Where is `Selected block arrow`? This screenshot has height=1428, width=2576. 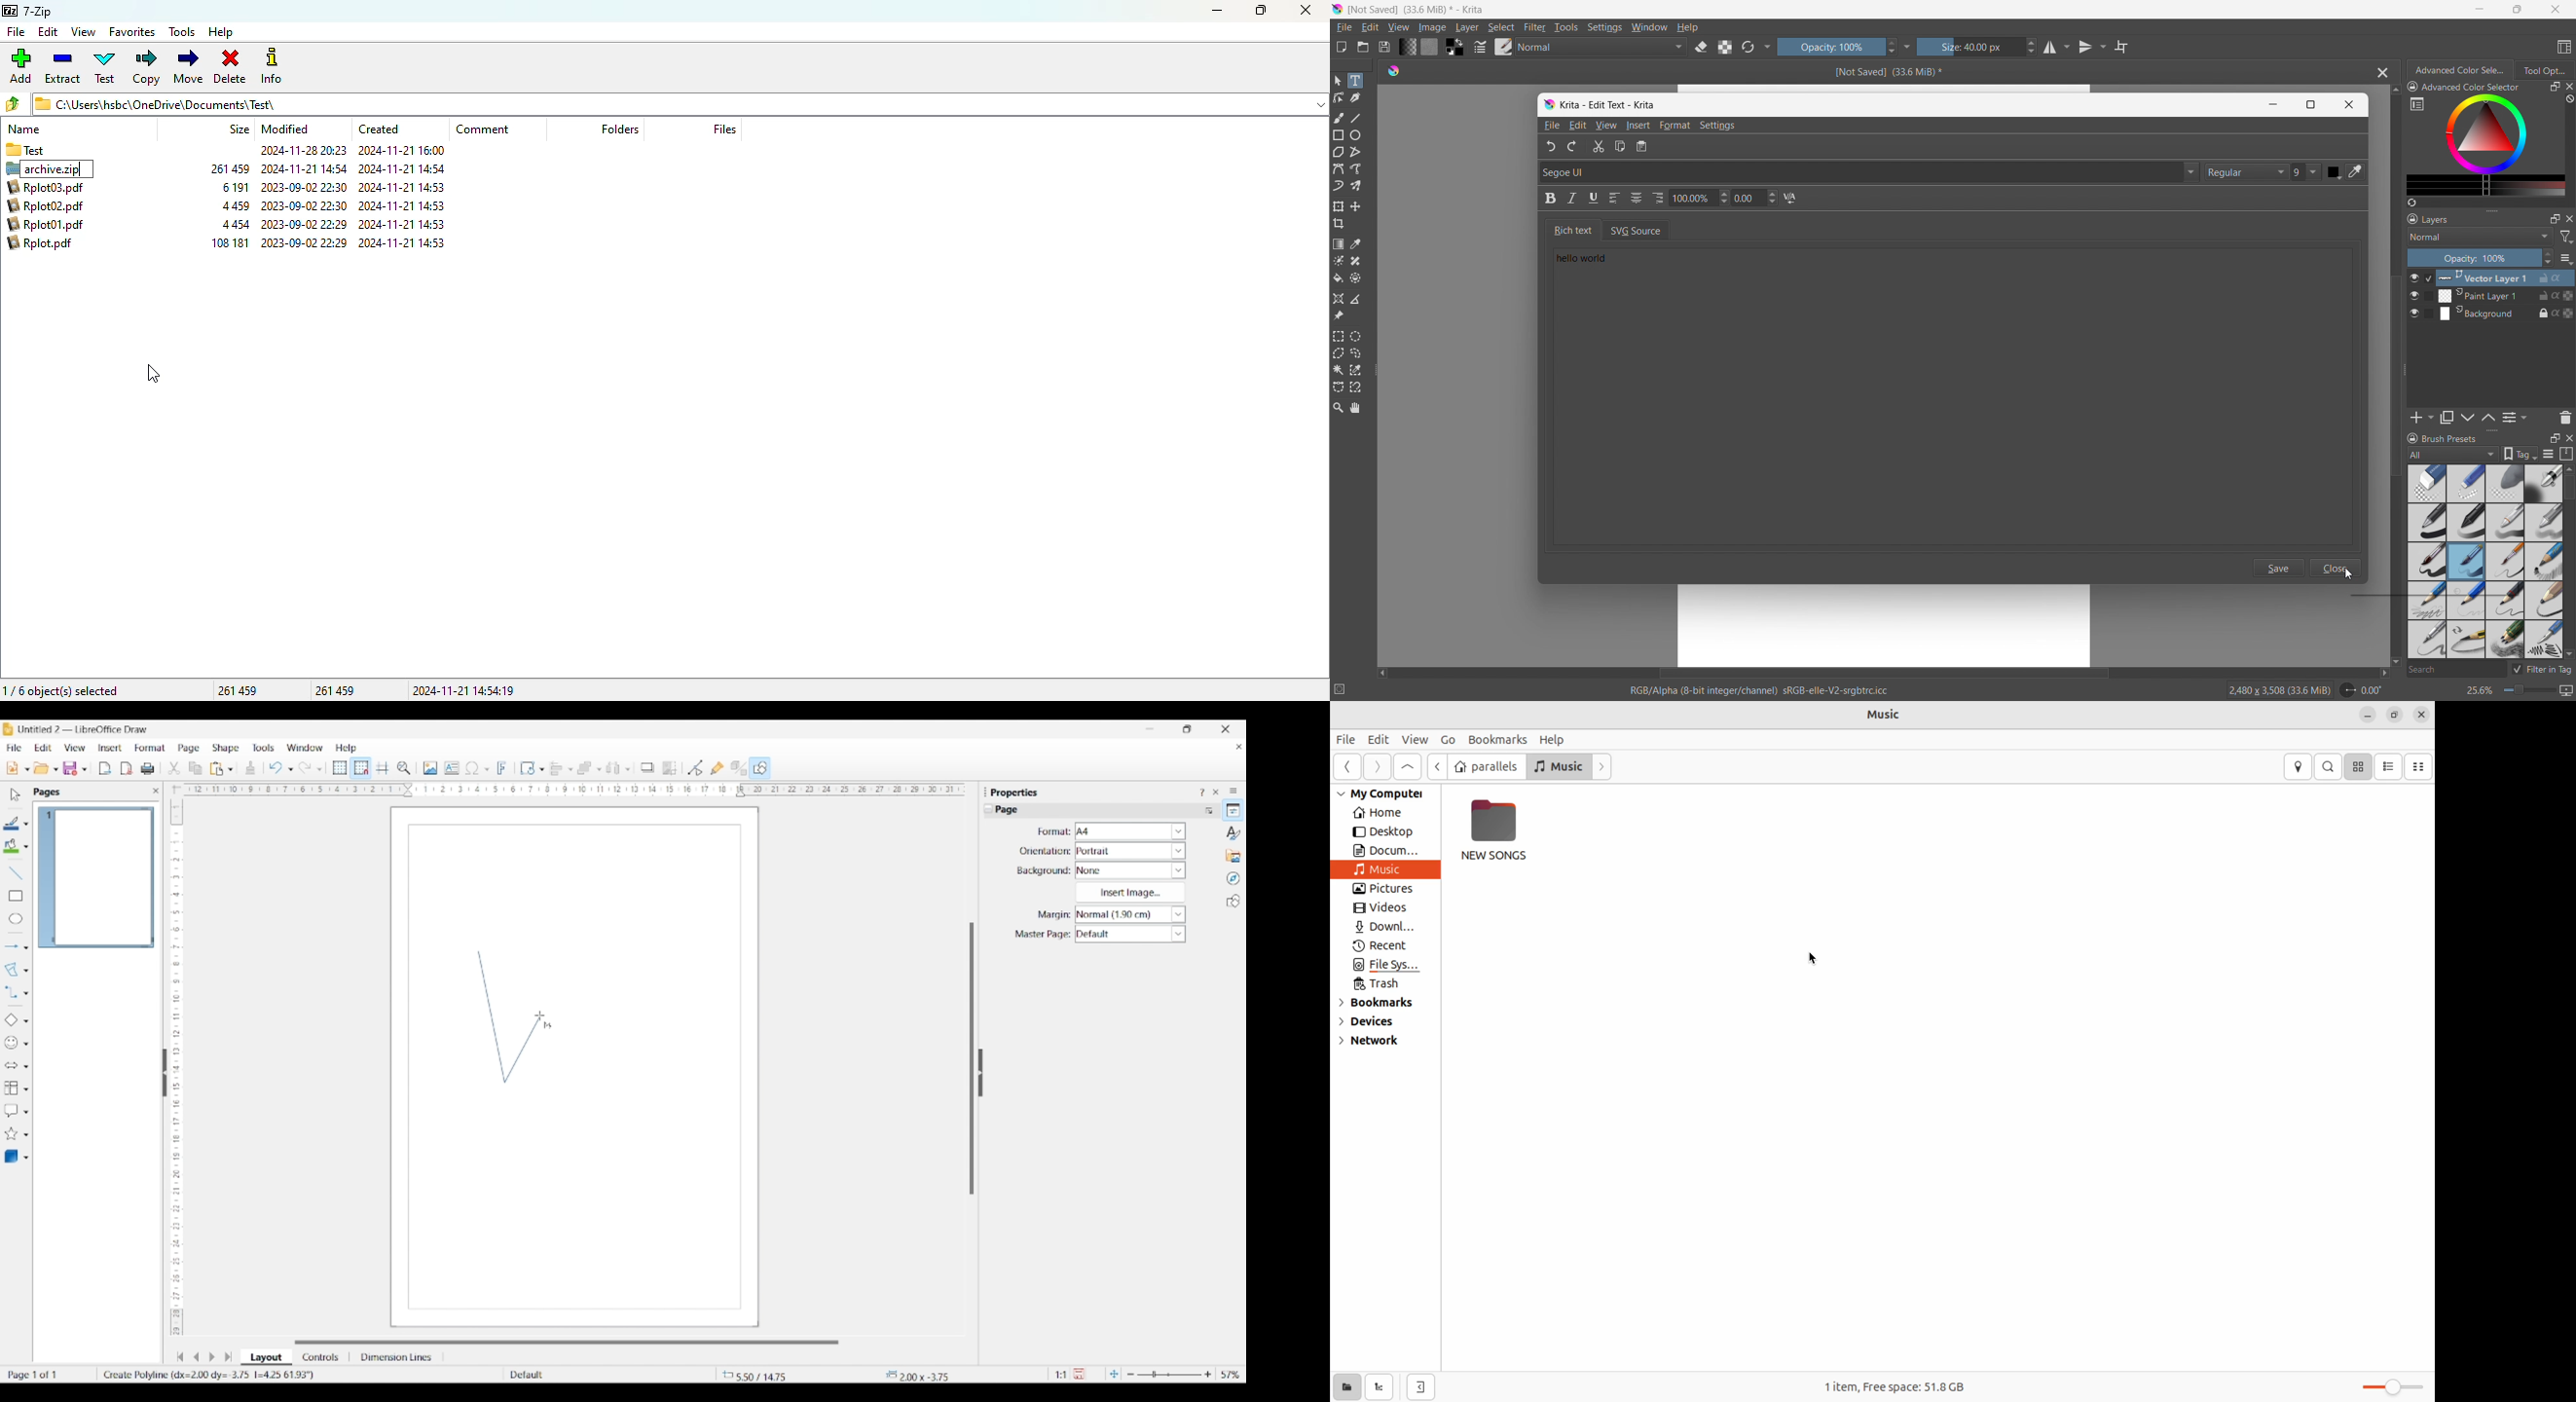
Selected block arrow is located at coordinates (10, 1066).